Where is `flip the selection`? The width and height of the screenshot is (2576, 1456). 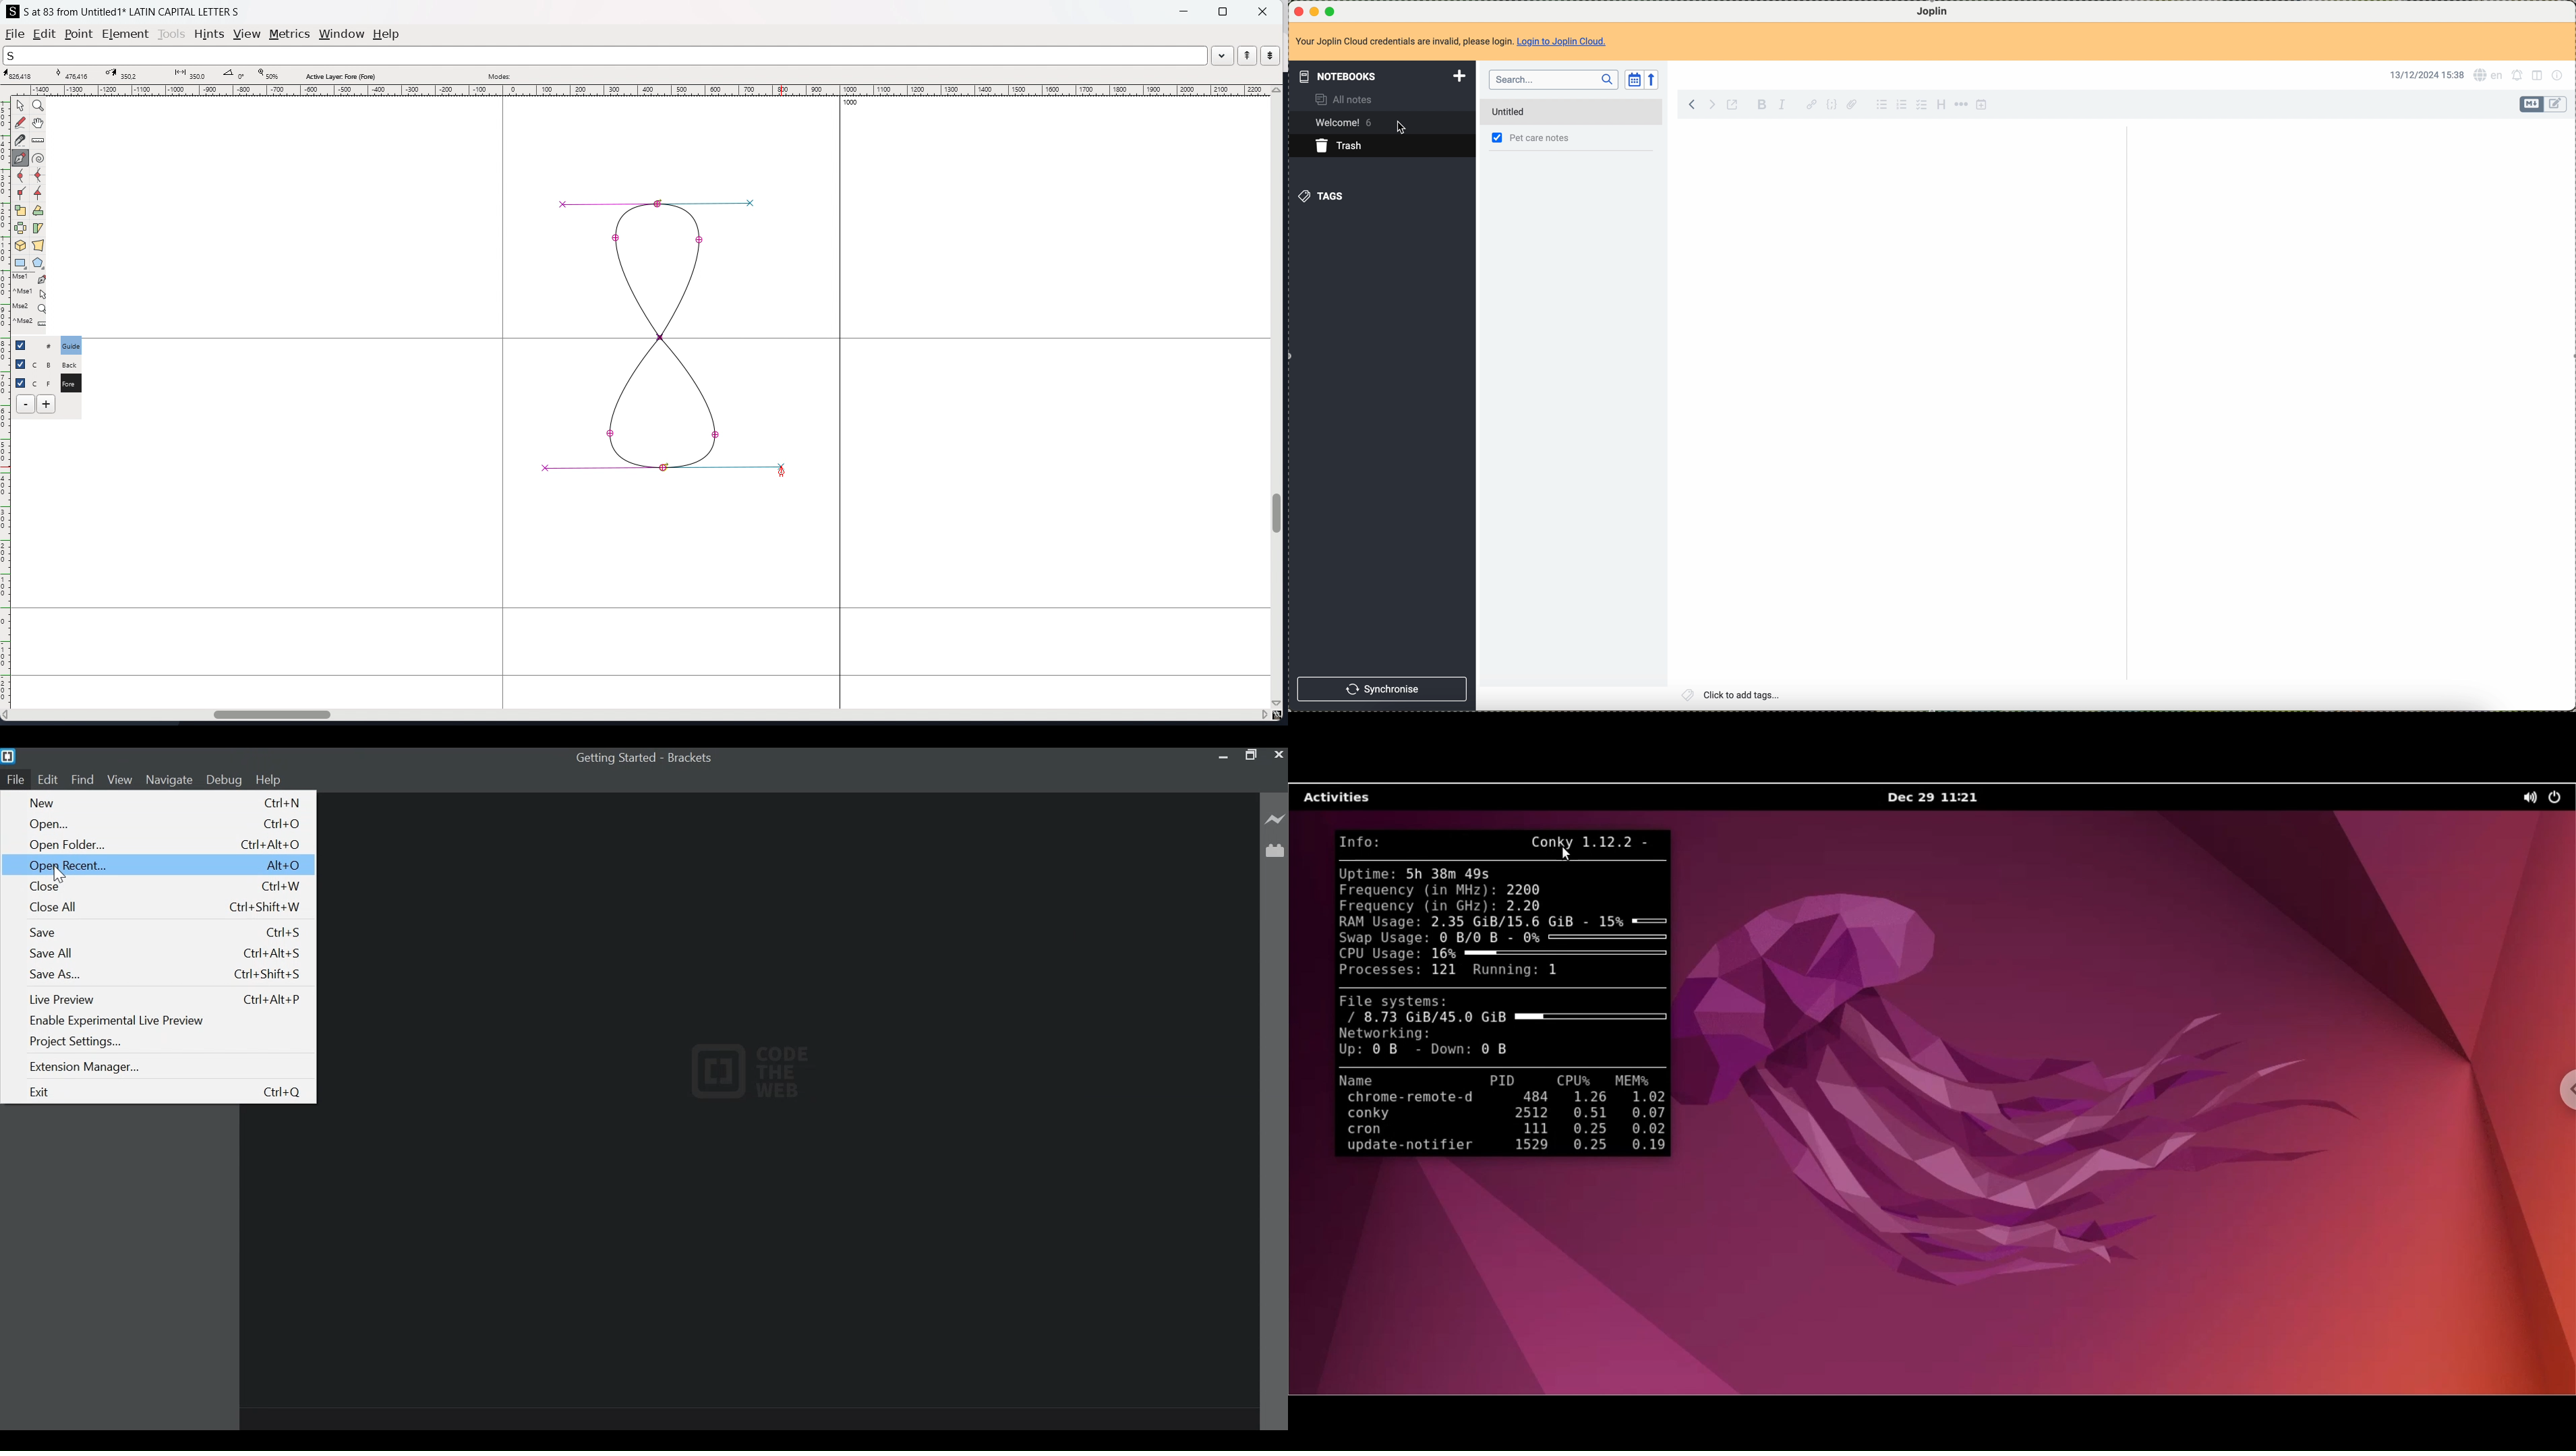
flip the selection is located at coordinates (20, 229).